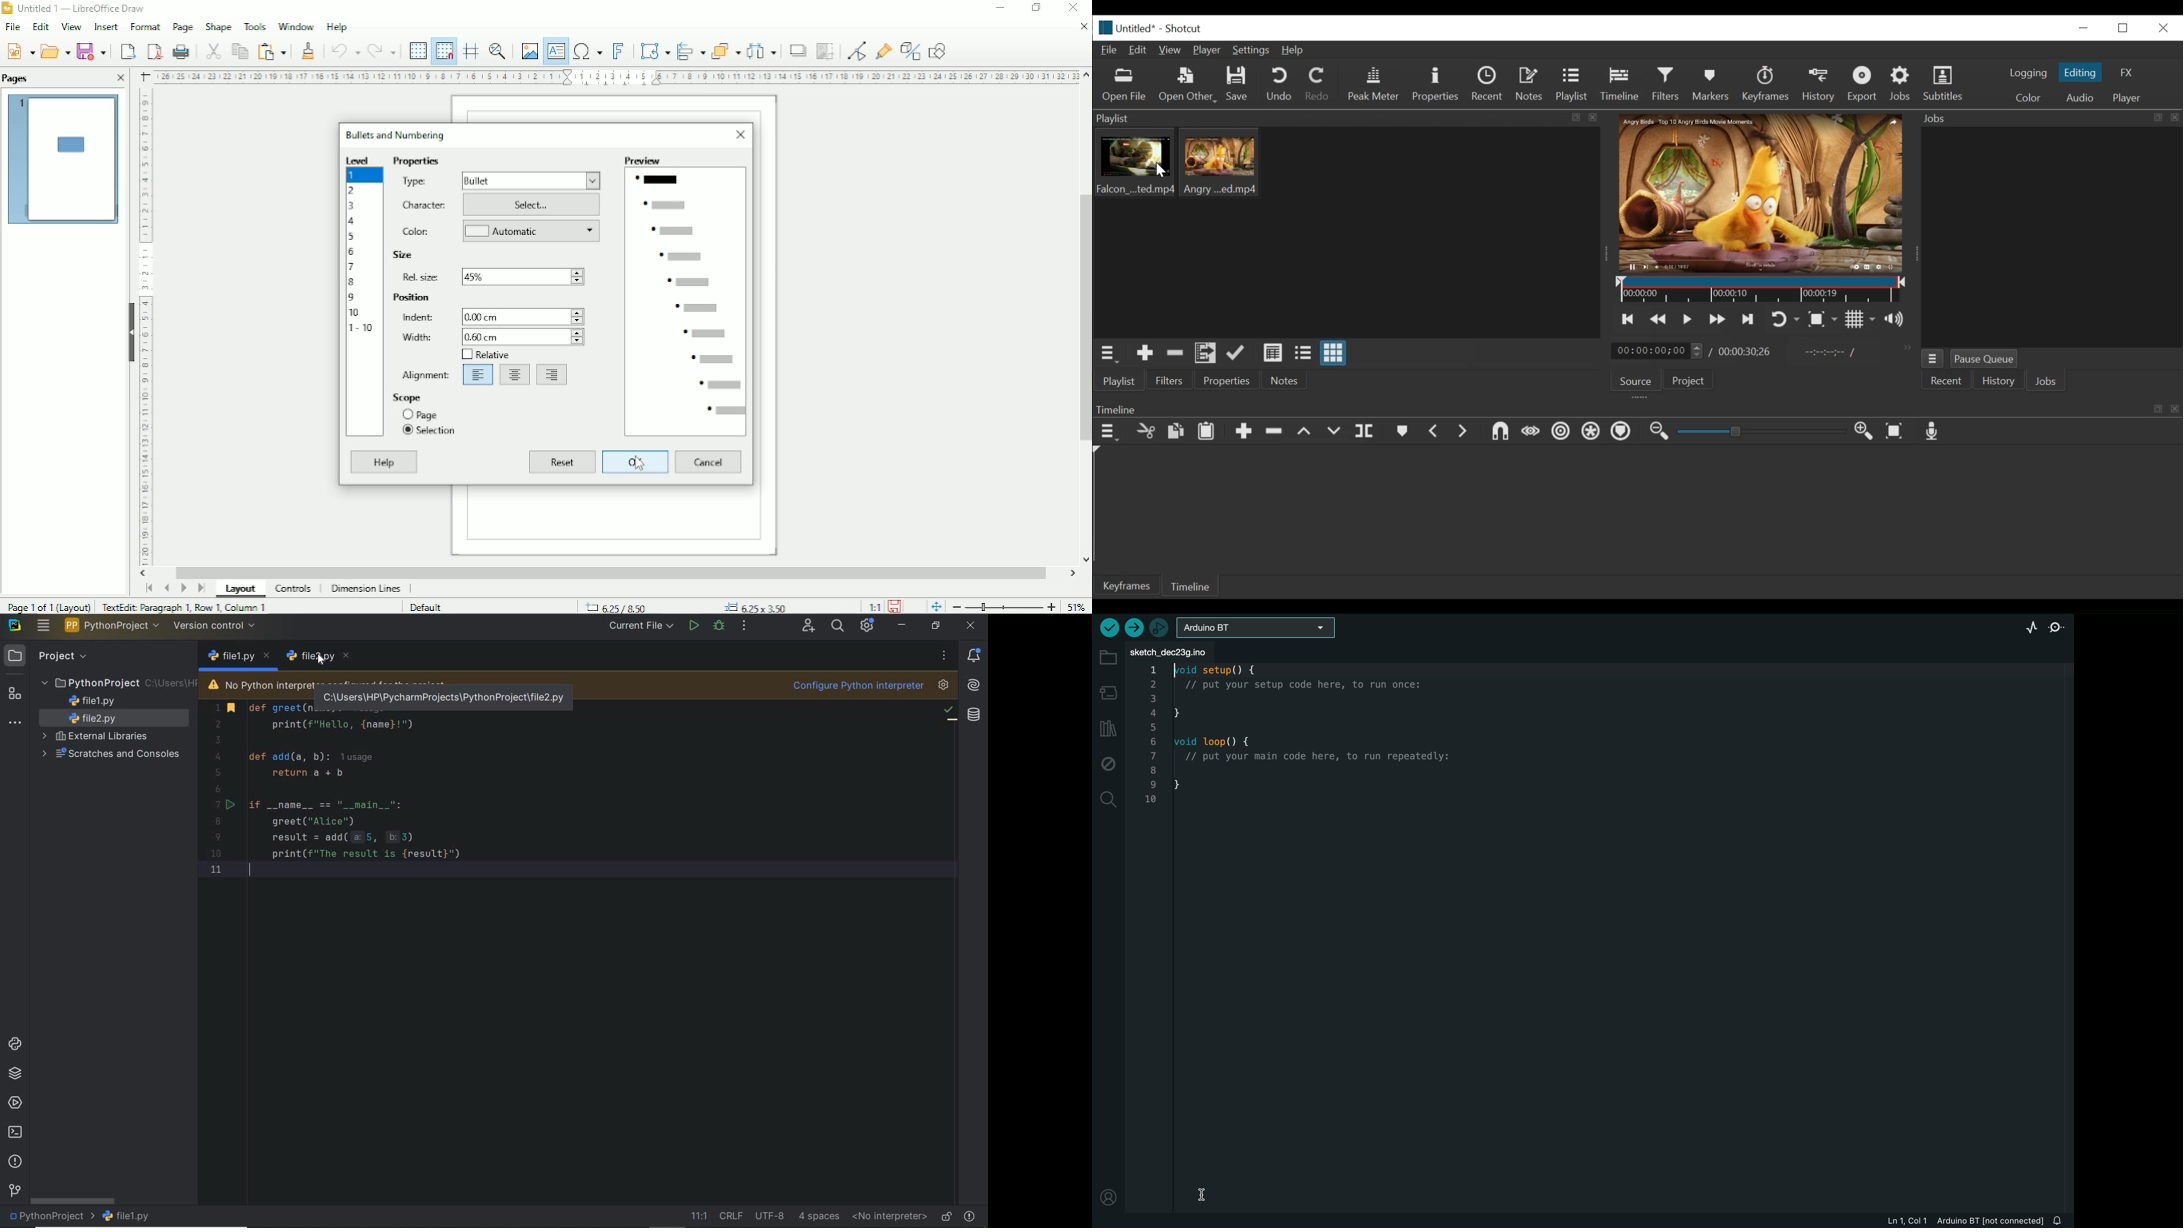 The width and height of the screenshot is (2184, 1232). What do you see at coordinates (310, 656) in the screenshot?
I see `file name 1` at bounding box center [310, 656].